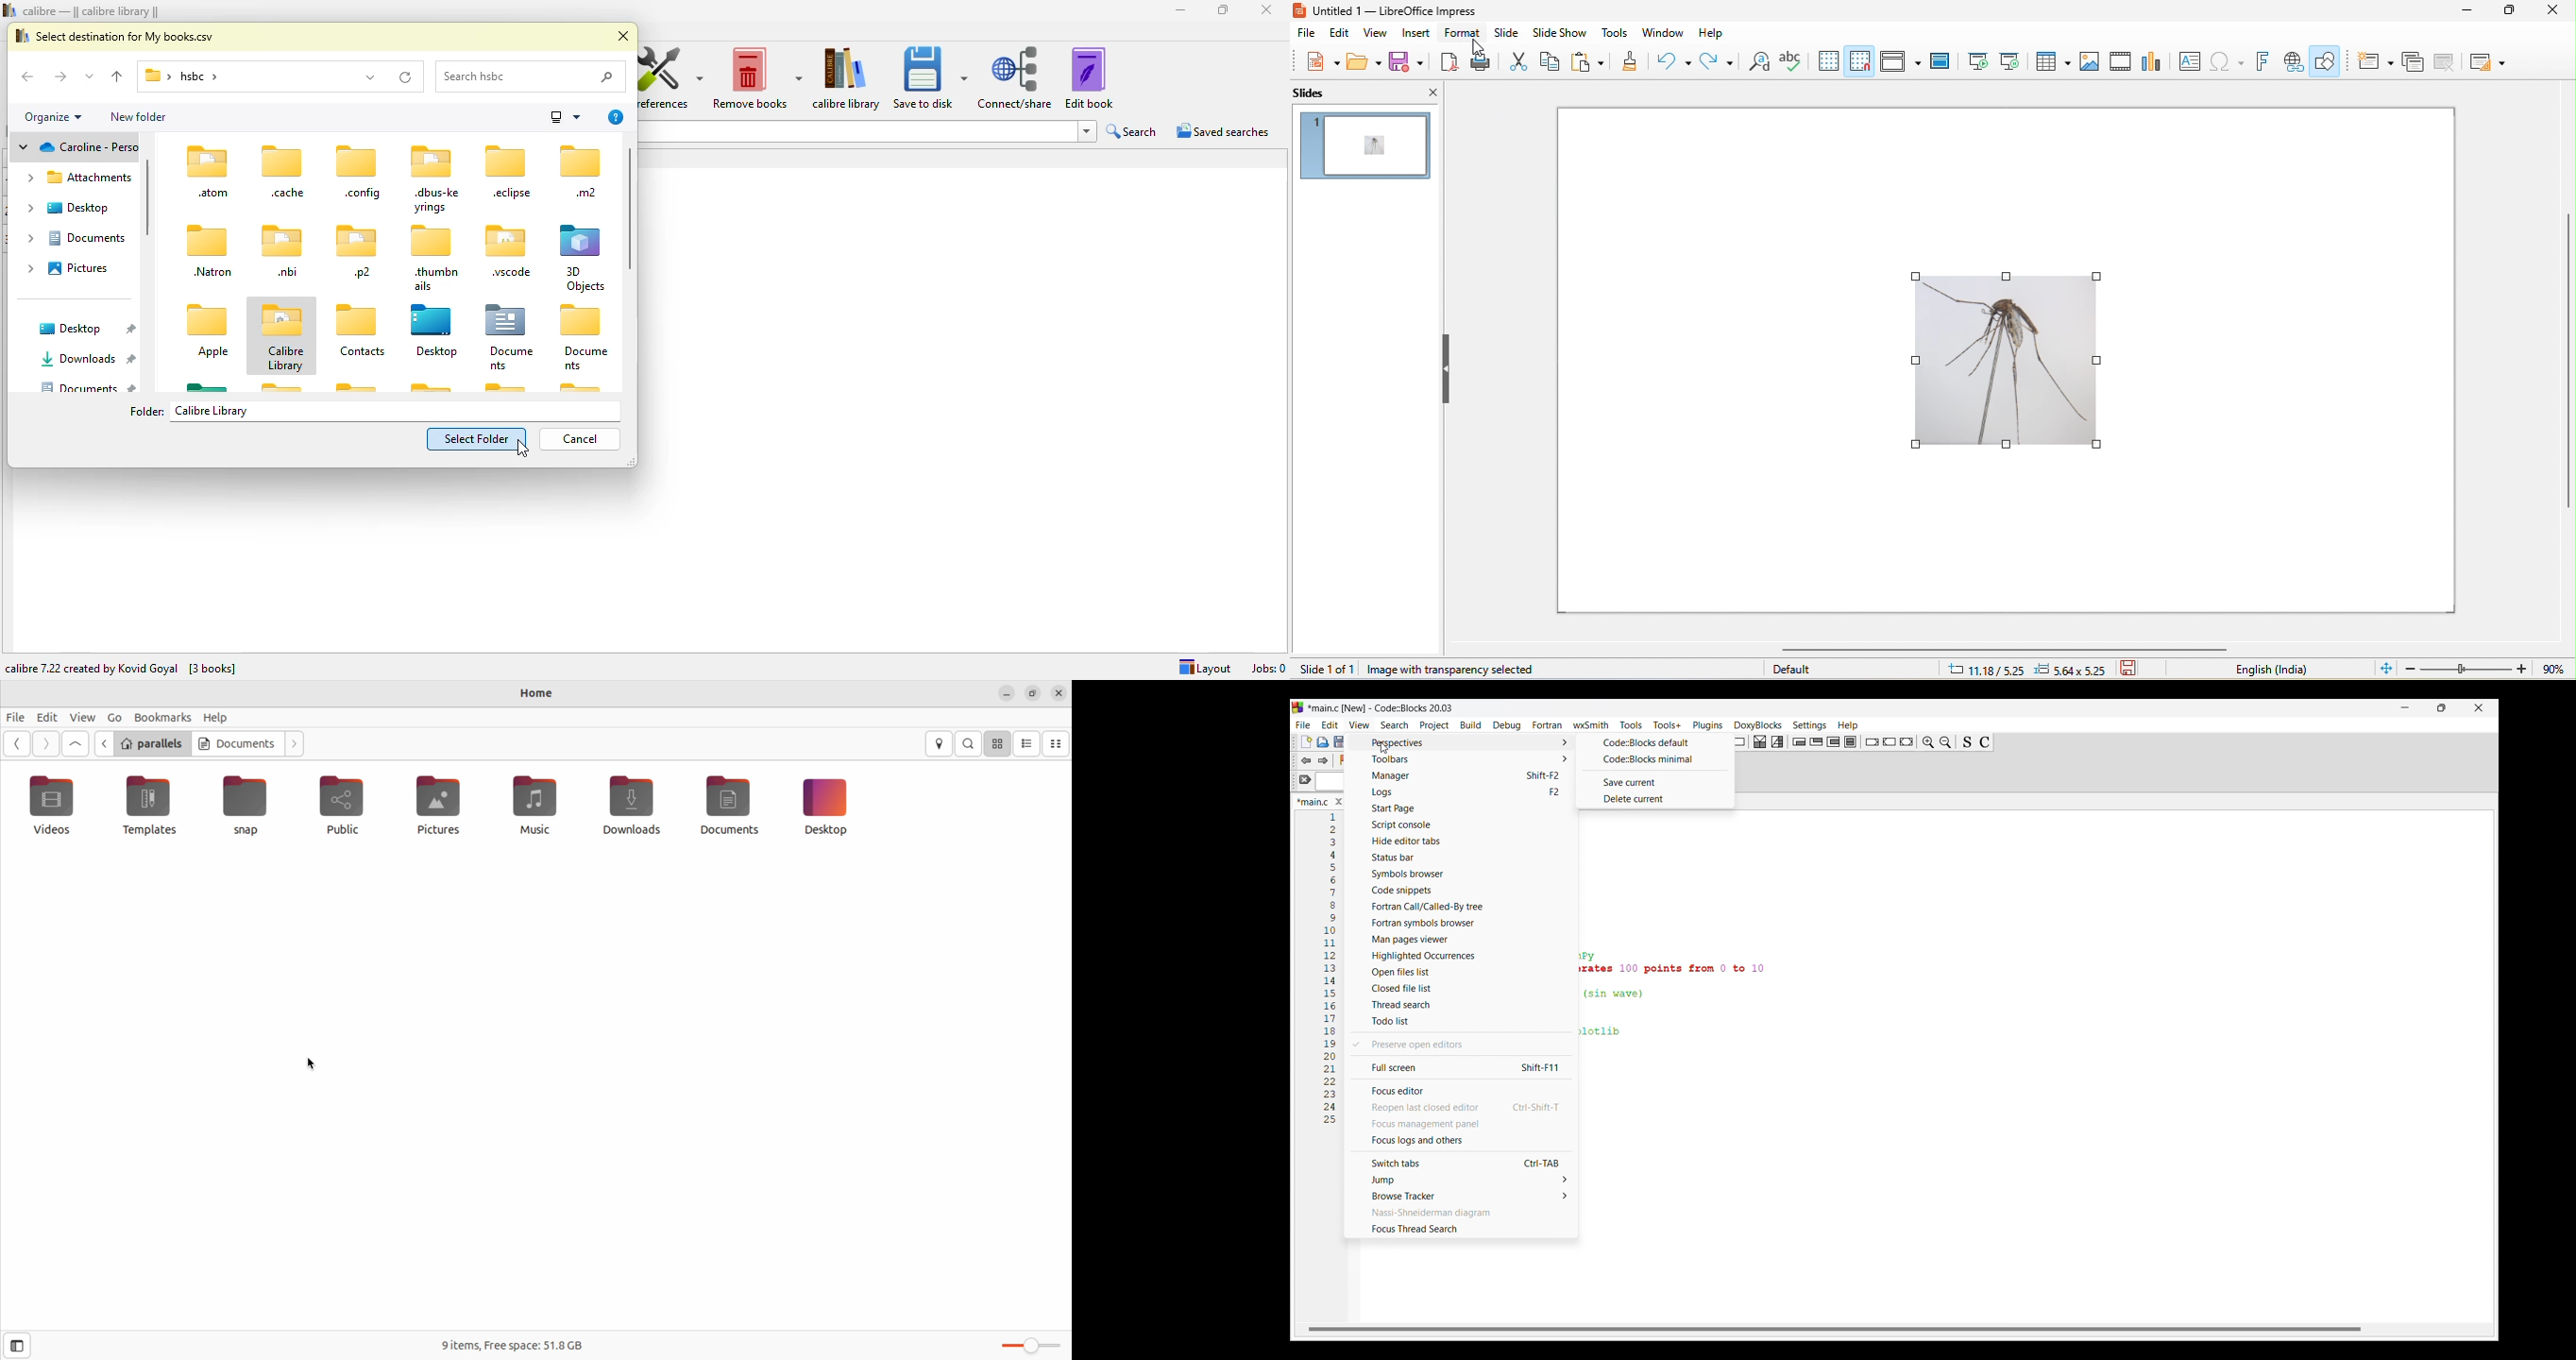  I want to click on Project menu, so click(1435, 726).